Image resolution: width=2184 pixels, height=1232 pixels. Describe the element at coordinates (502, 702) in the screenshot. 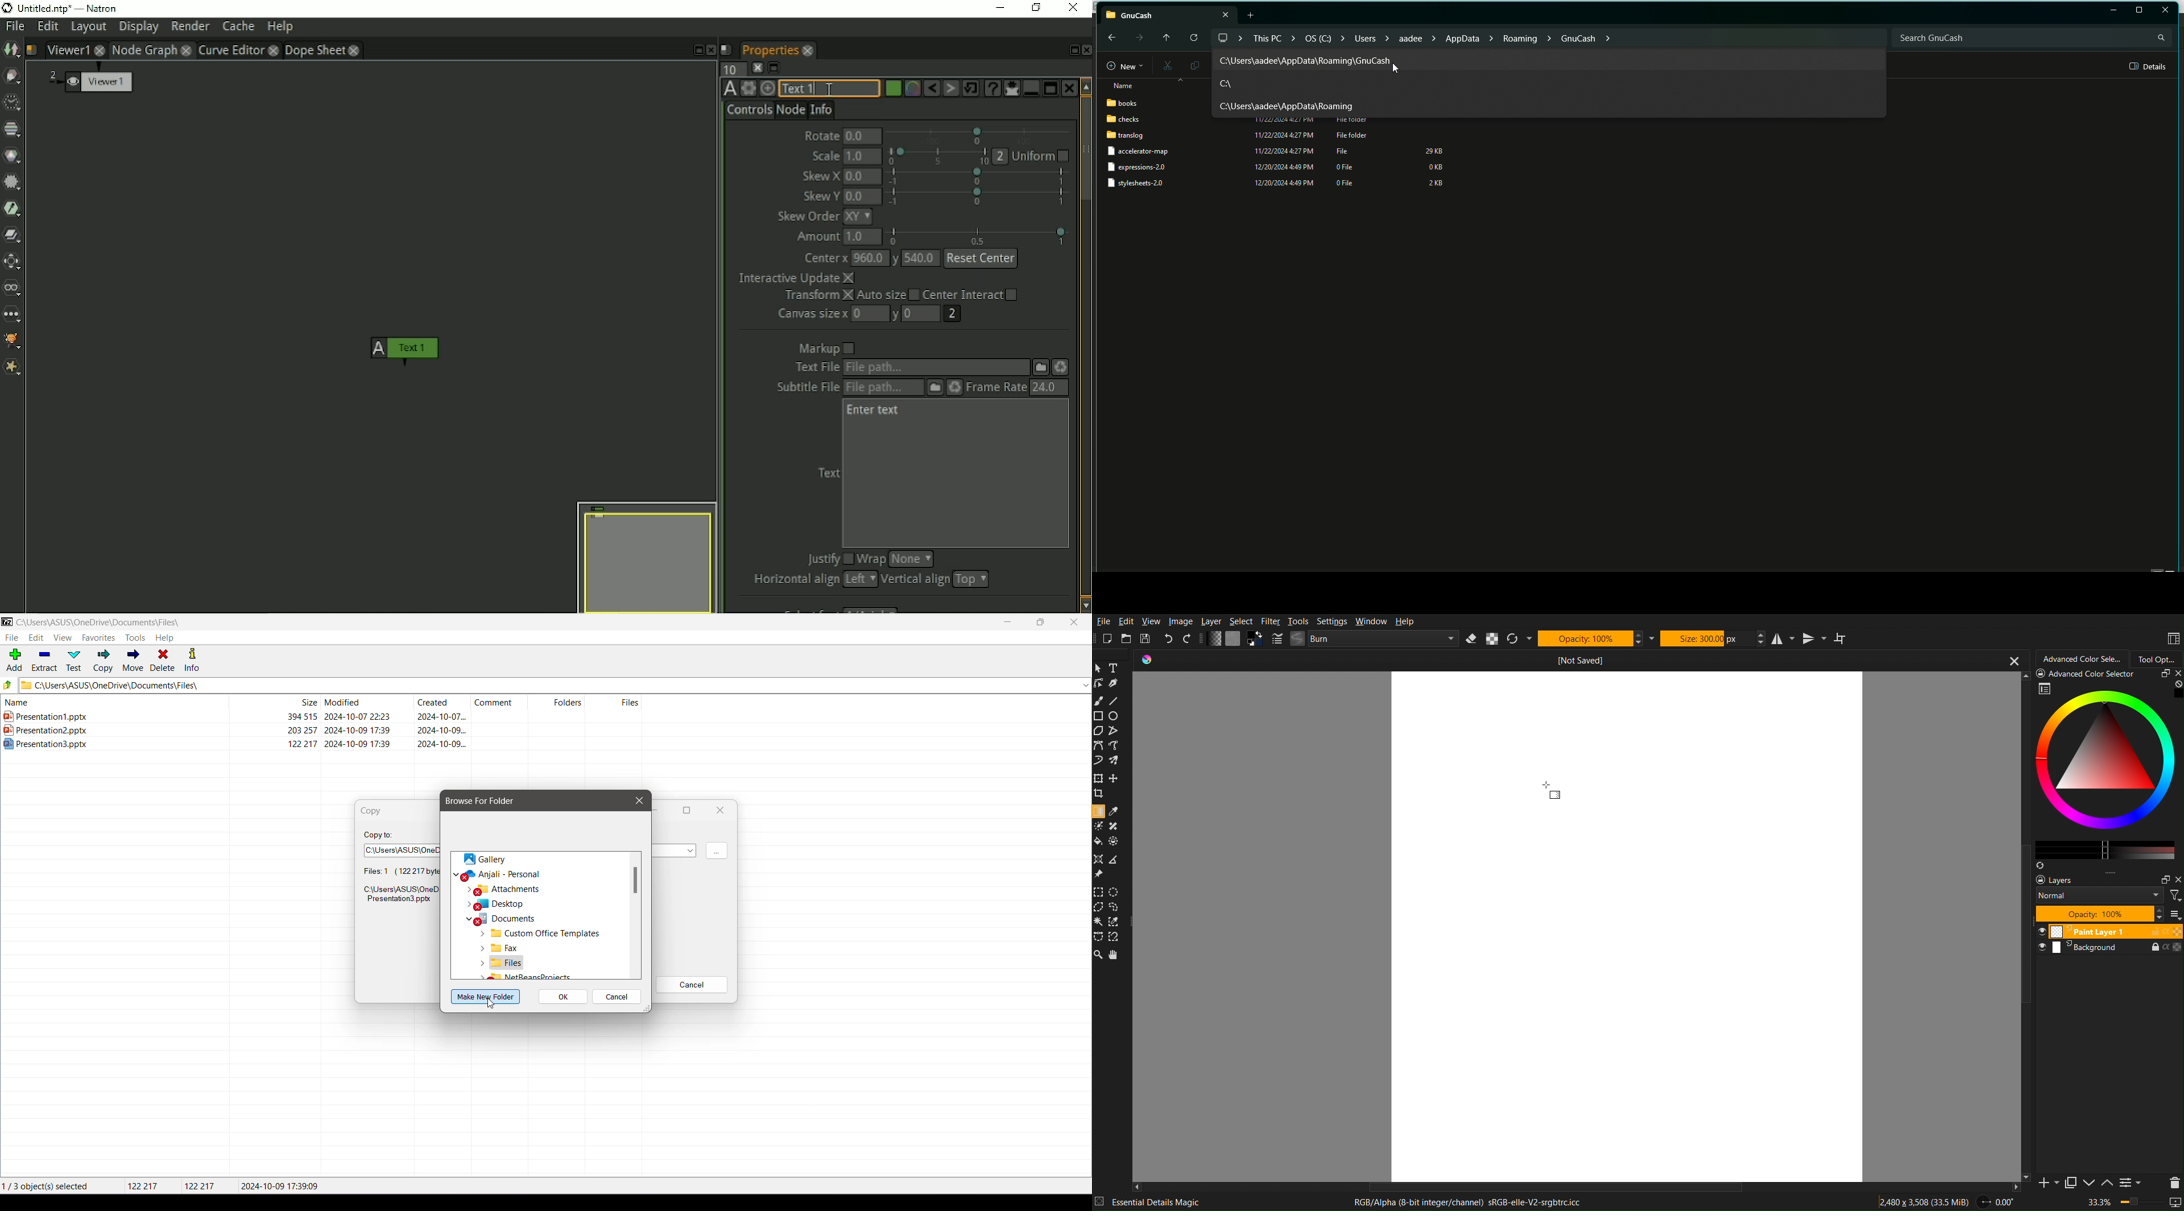

I see `Comment` at that location.